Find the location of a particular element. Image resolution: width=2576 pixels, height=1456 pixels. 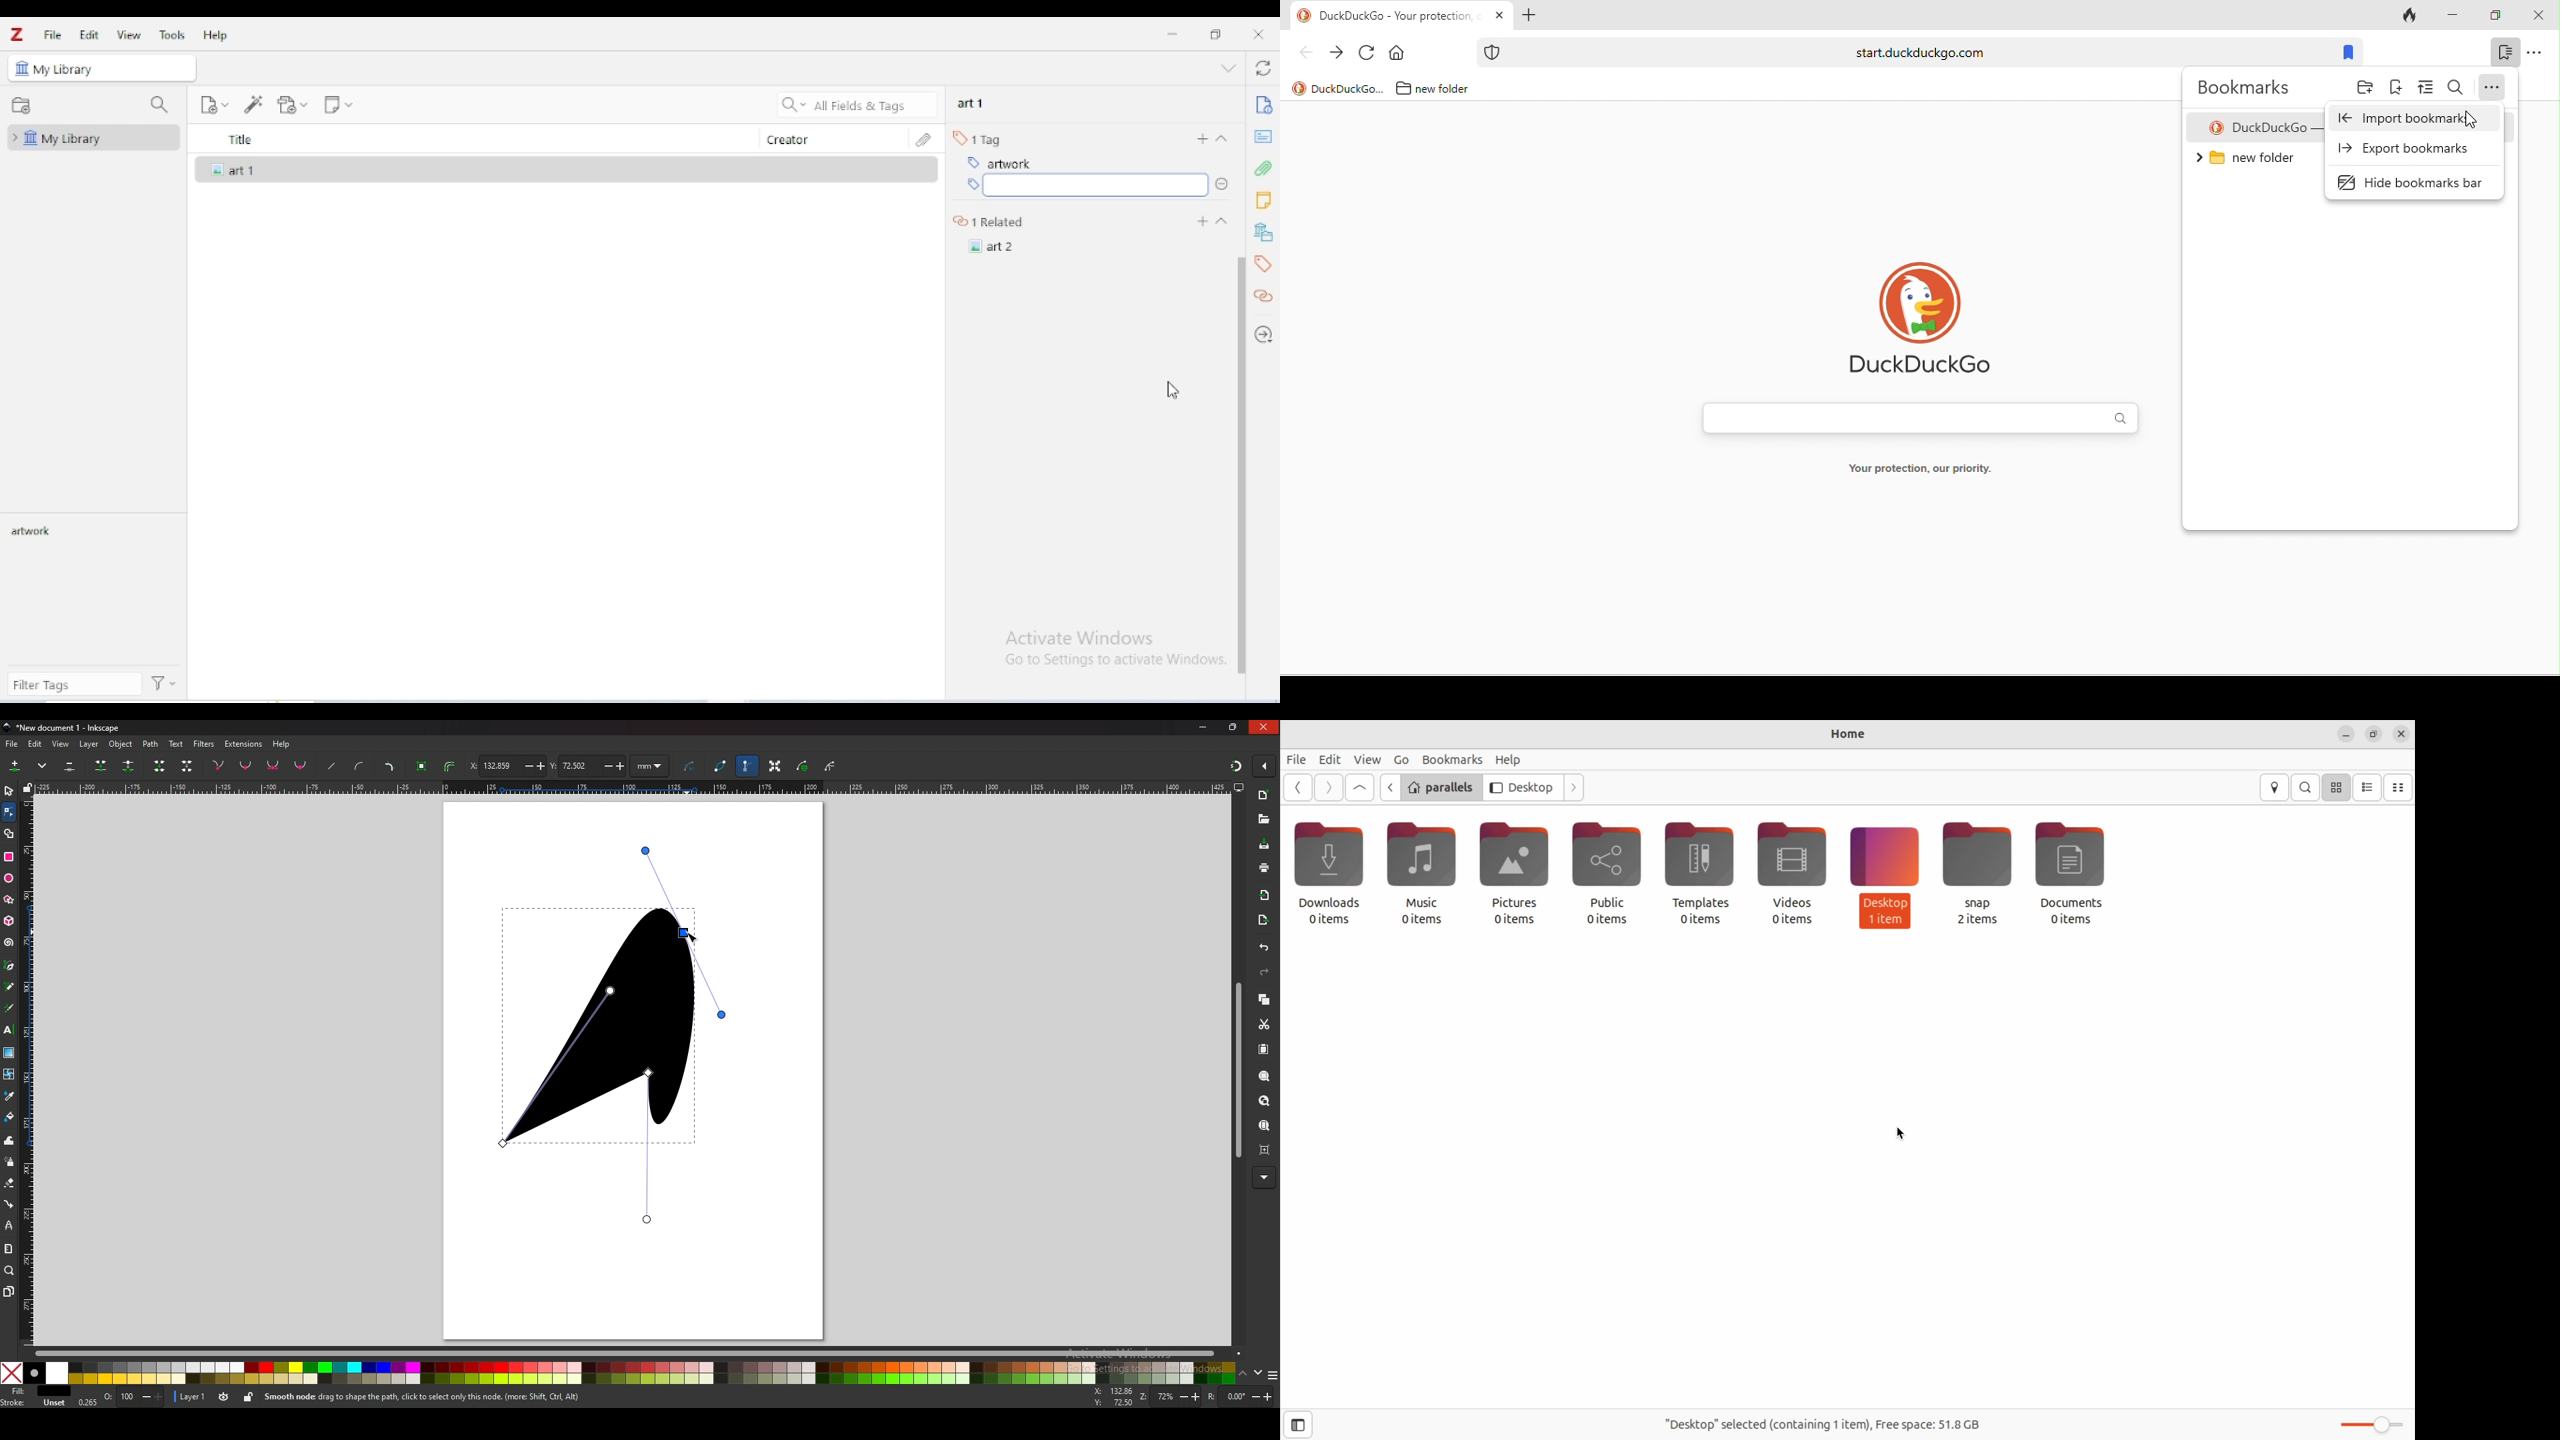

option is located at coordinates (2493, 88).